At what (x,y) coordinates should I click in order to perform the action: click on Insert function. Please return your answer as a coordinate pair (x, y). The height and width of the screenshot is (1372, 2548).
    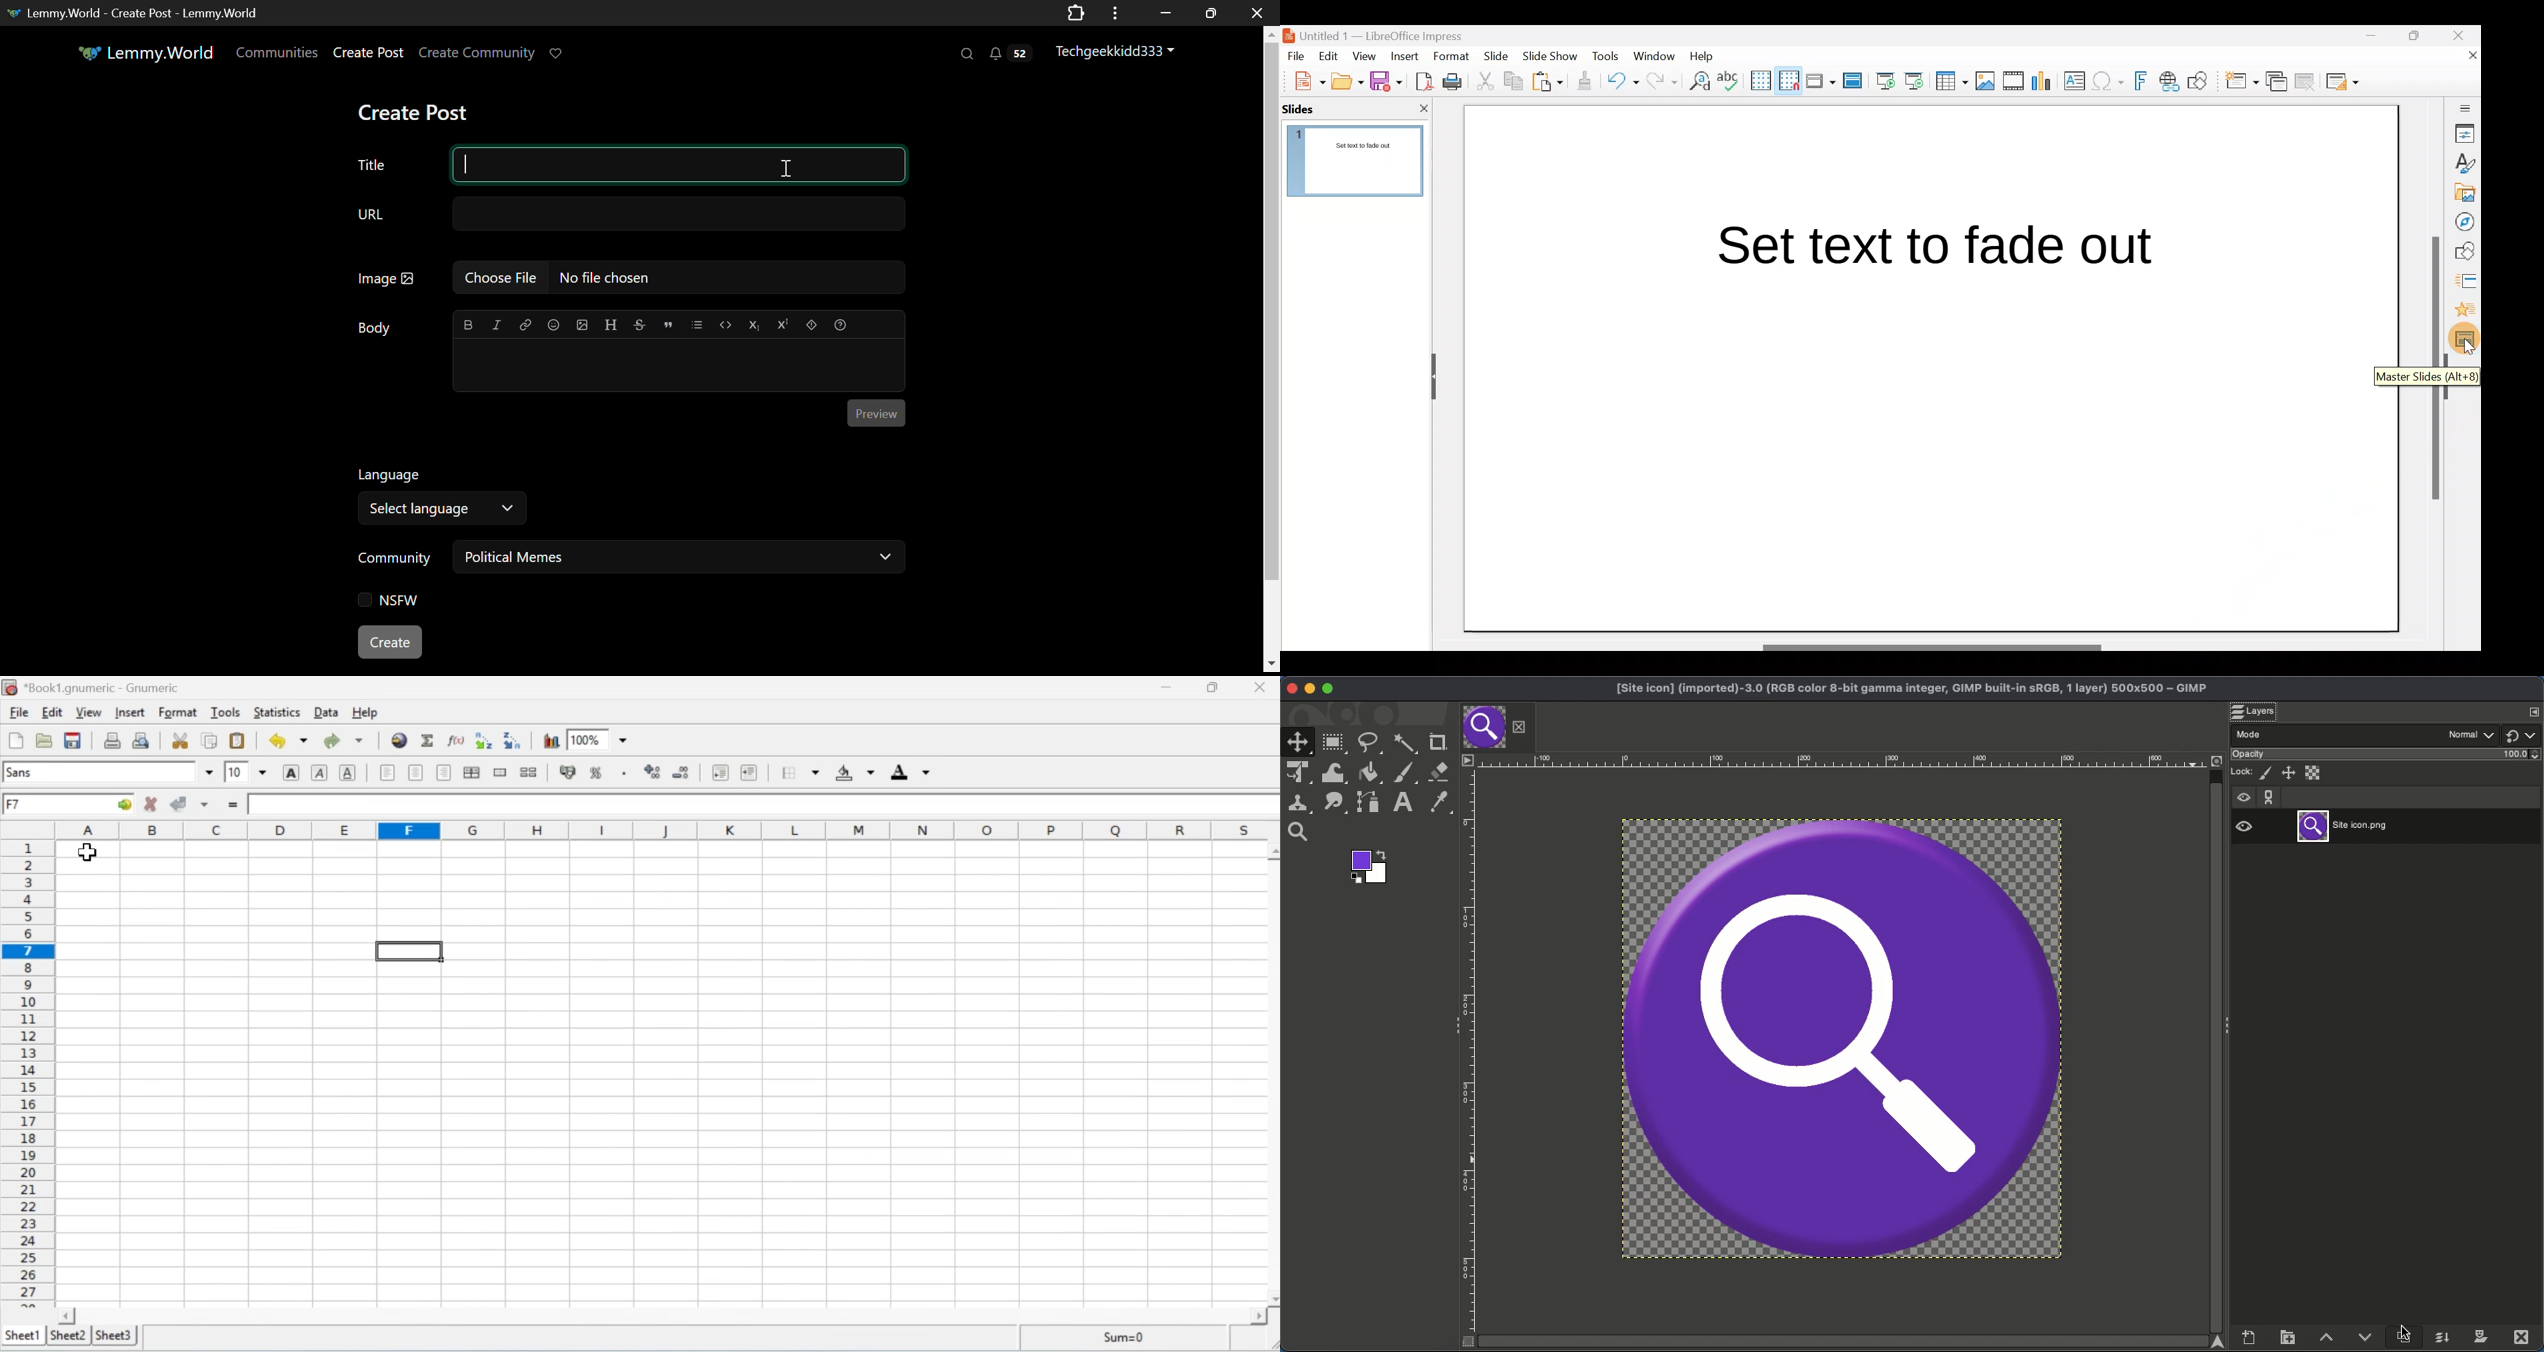
    Looking at the image, I should click on (230, 805).